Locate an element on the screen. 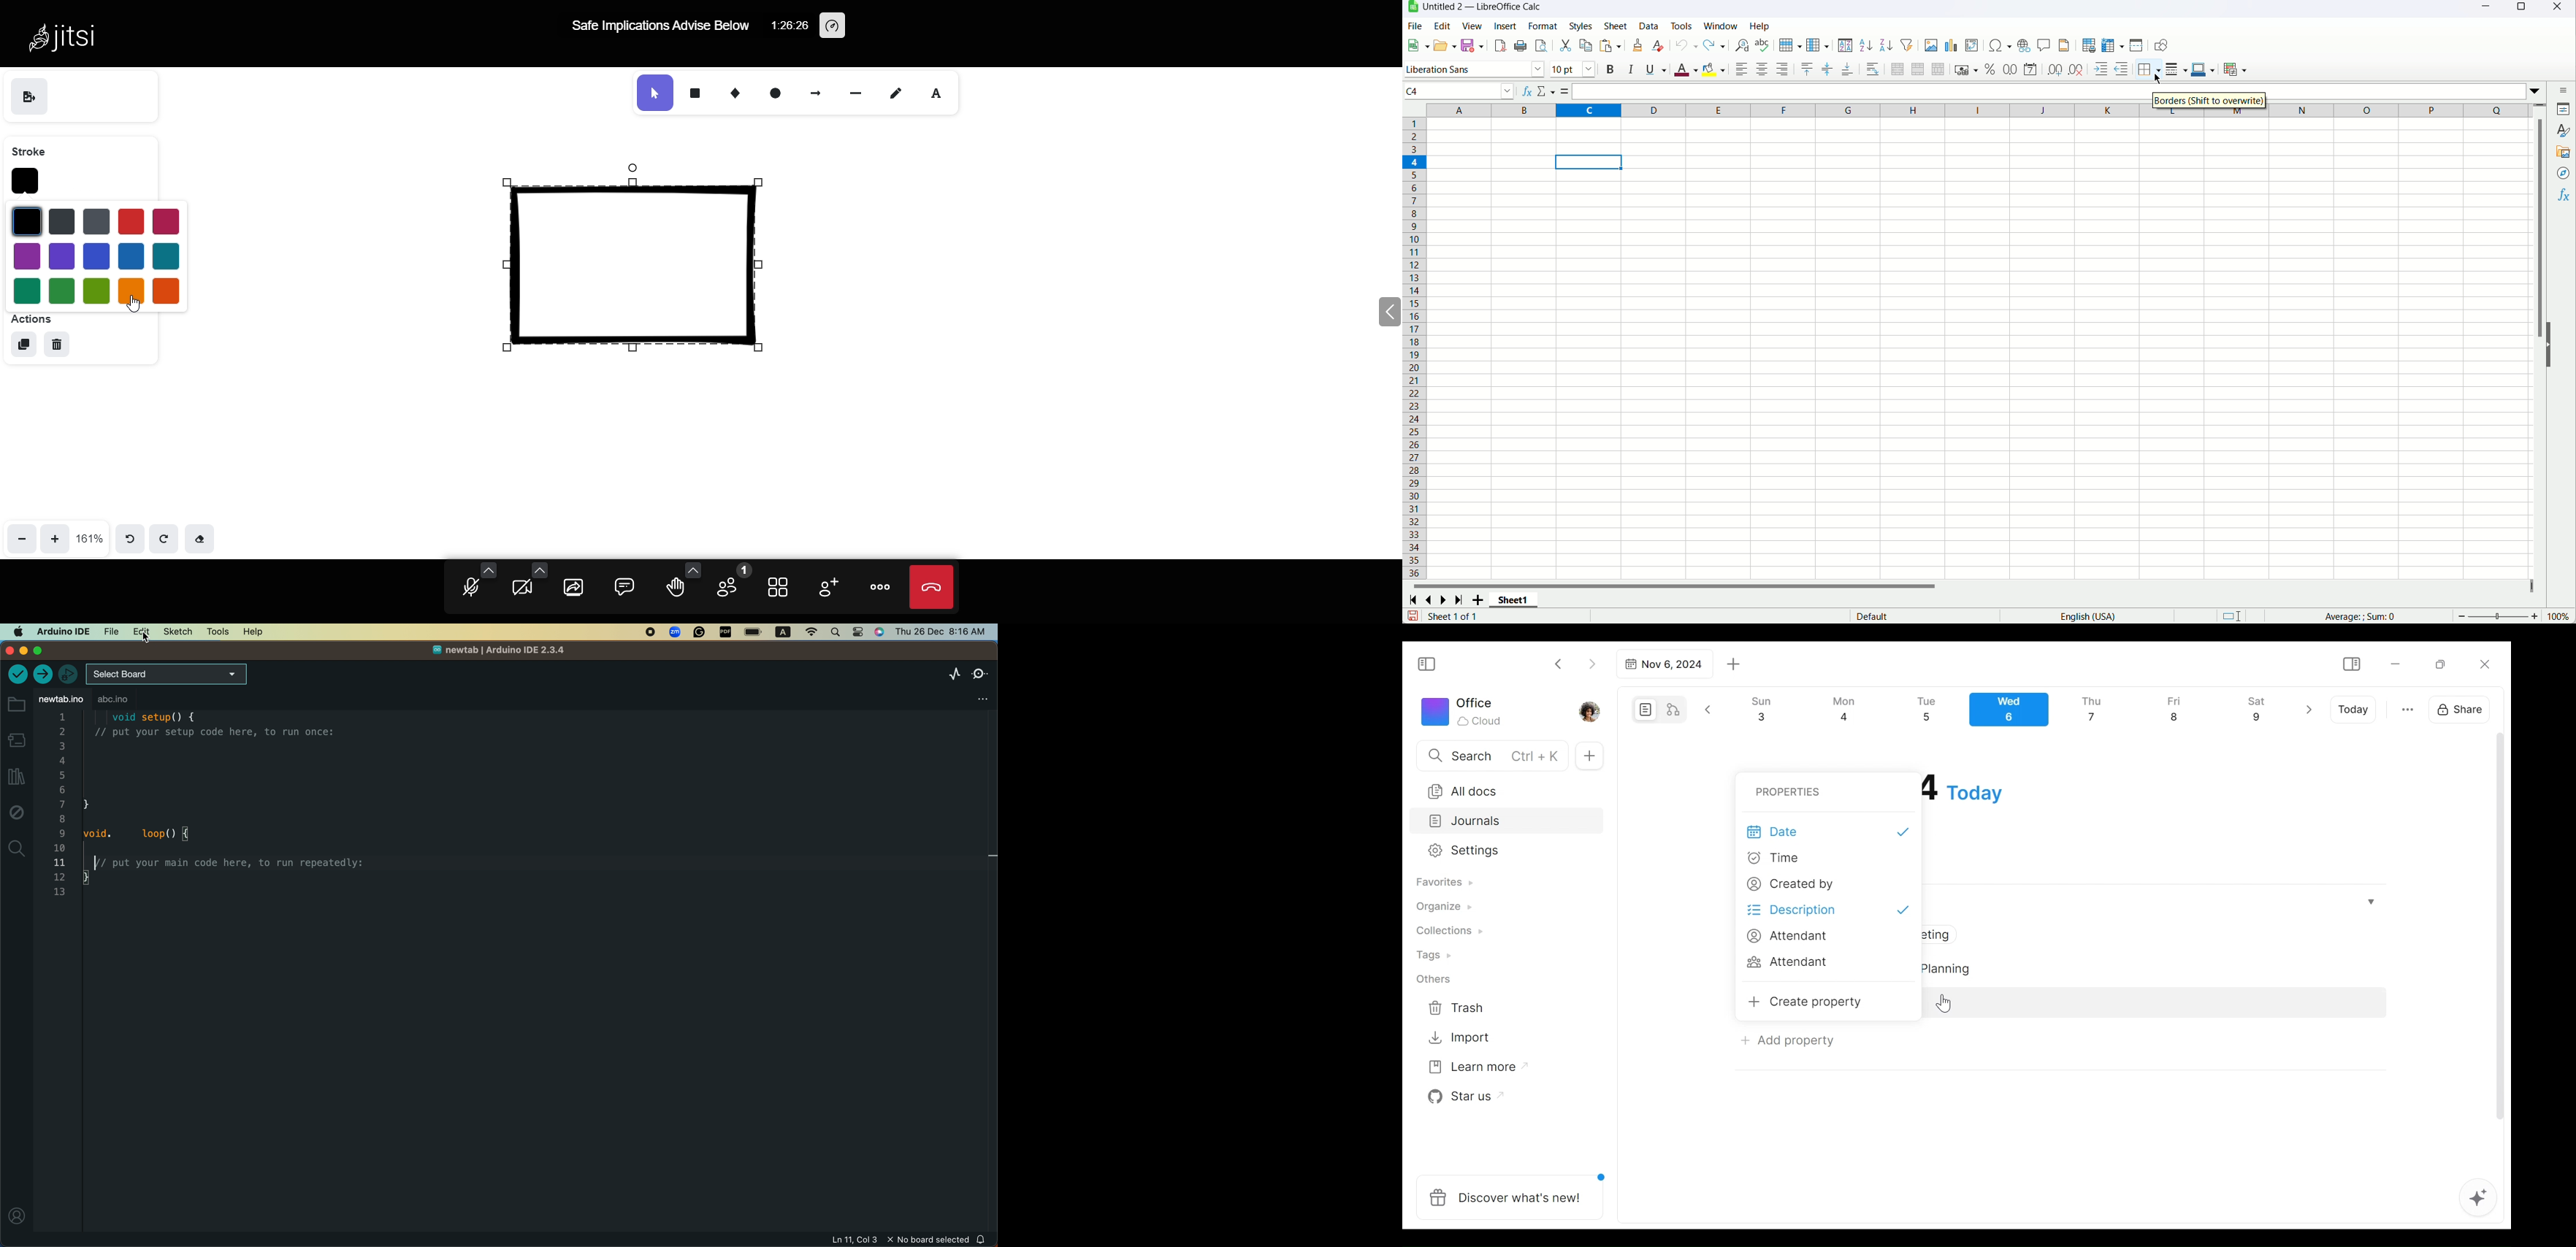 The width and height of the screenshot is (2576, 1260). Zoom factor is located at coordinates (2561, 617).